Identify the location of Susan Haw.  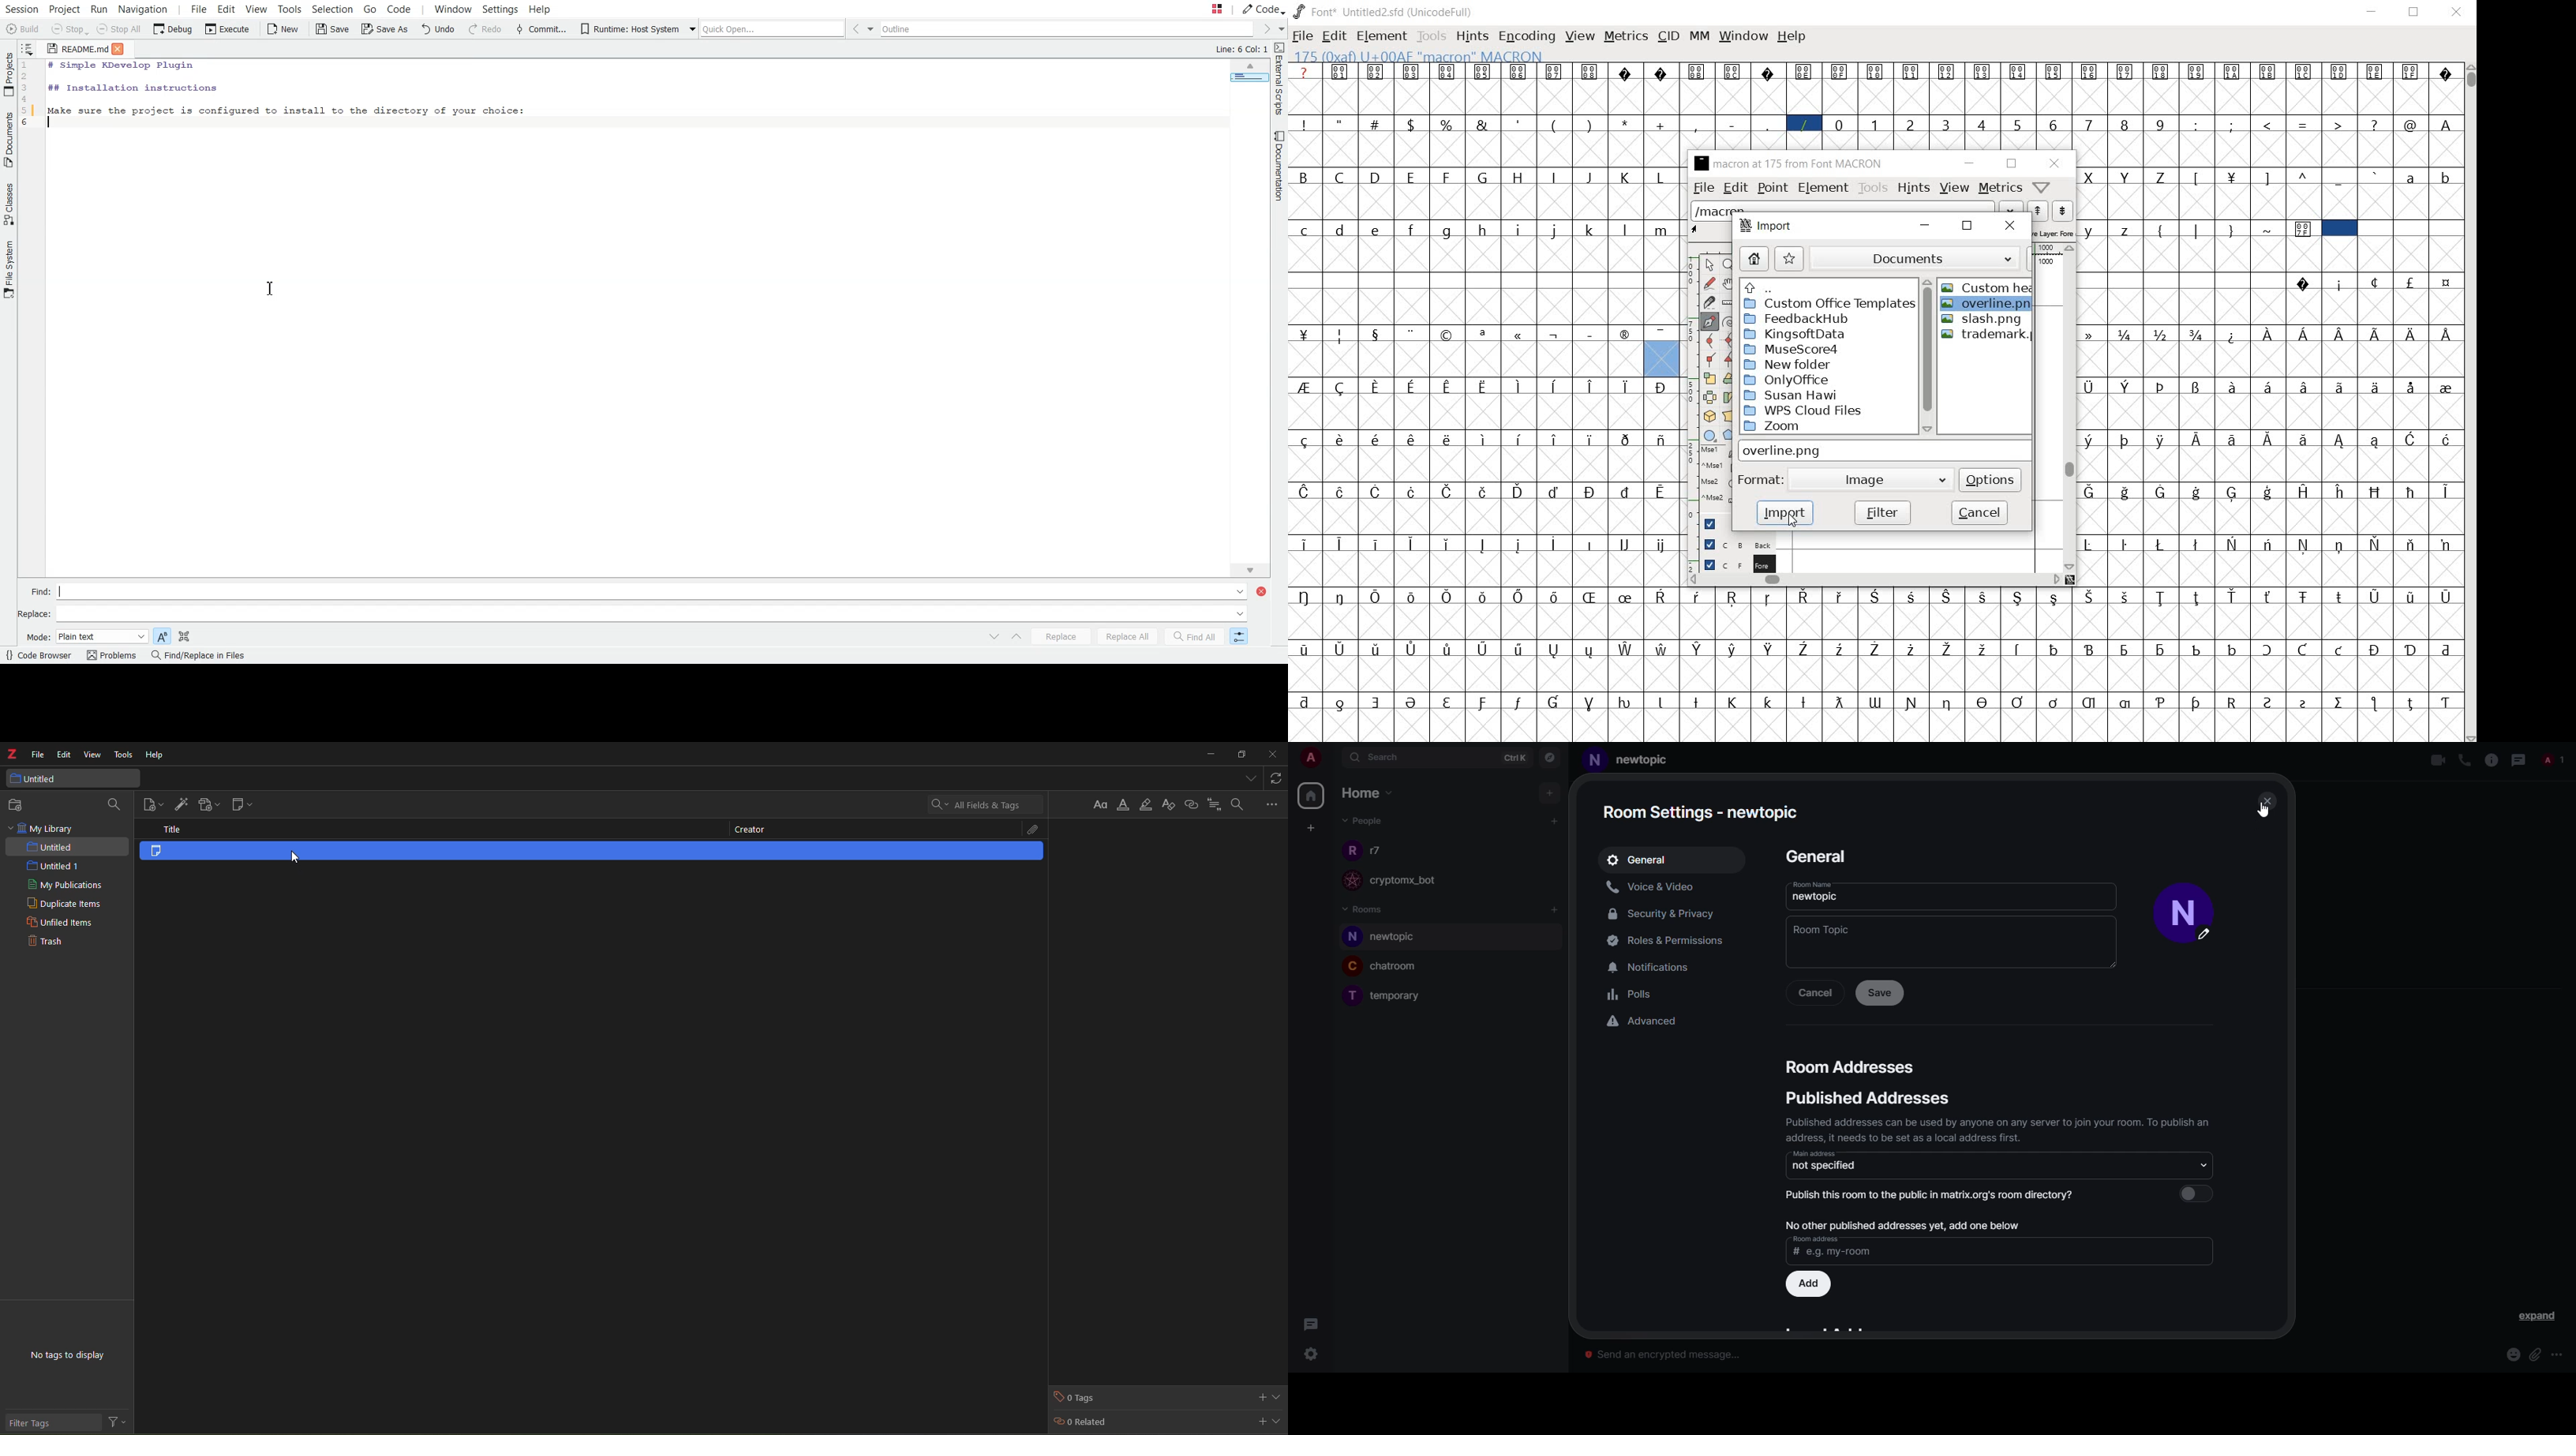
(1826, 395).